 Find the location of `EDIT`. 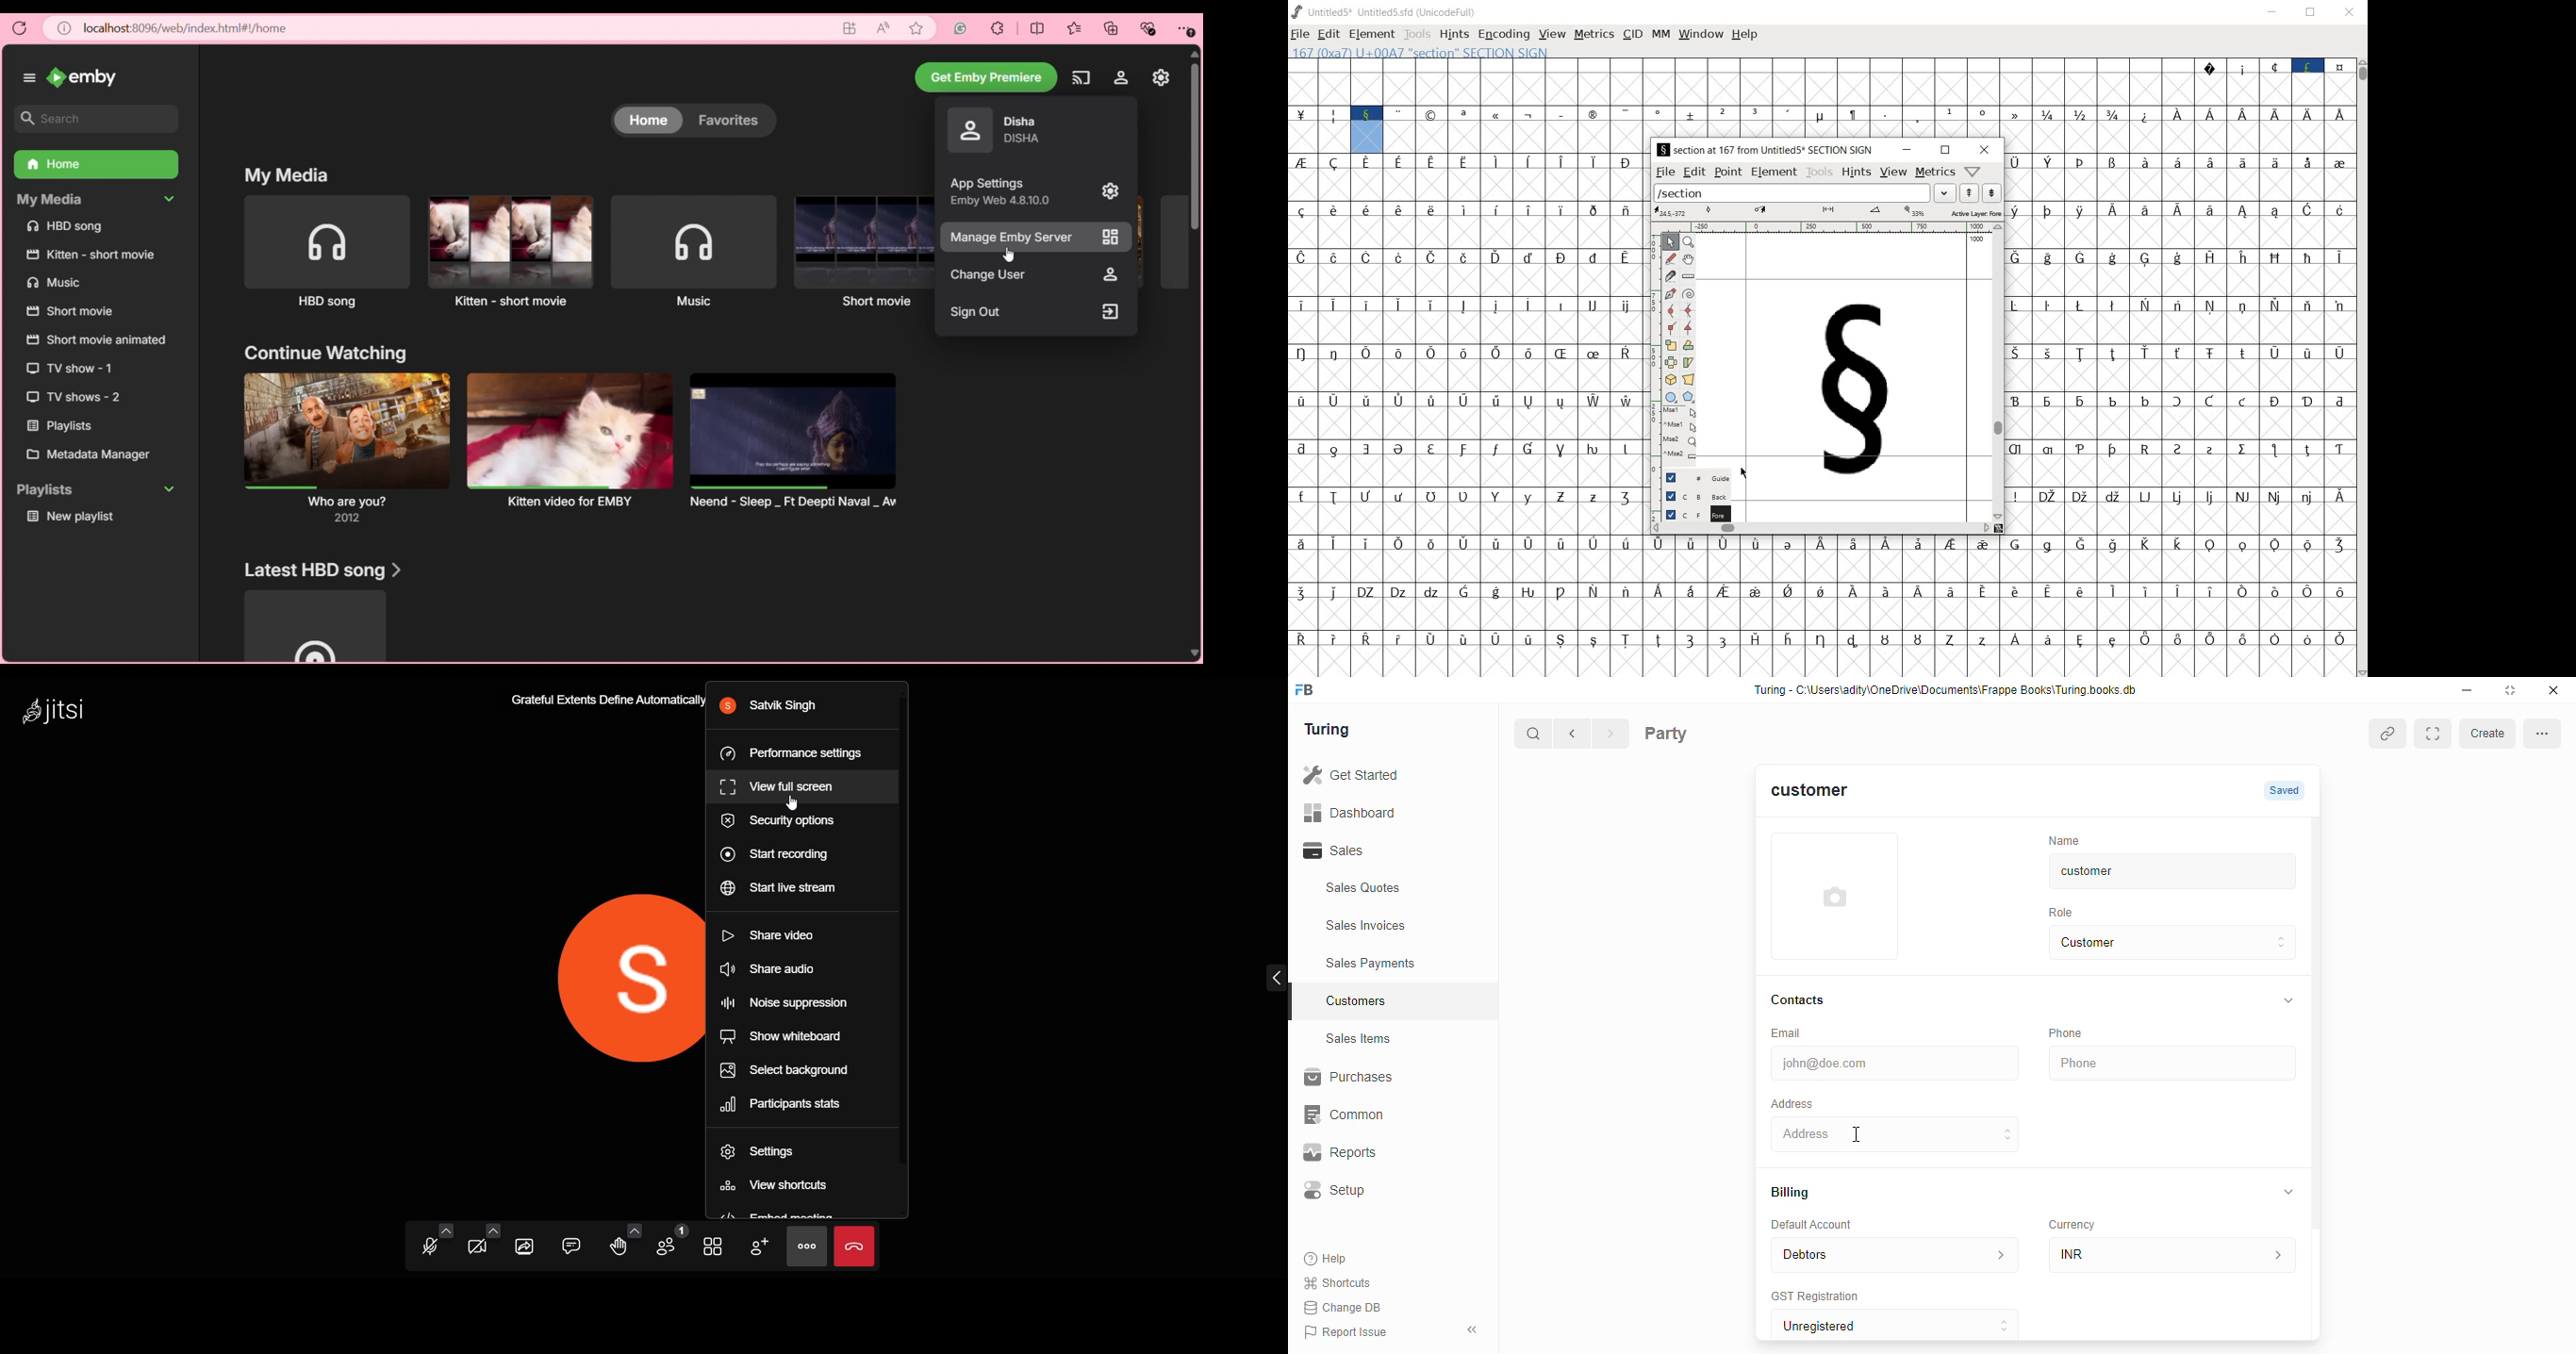

EDIT is located at coordinates (1328, 35).